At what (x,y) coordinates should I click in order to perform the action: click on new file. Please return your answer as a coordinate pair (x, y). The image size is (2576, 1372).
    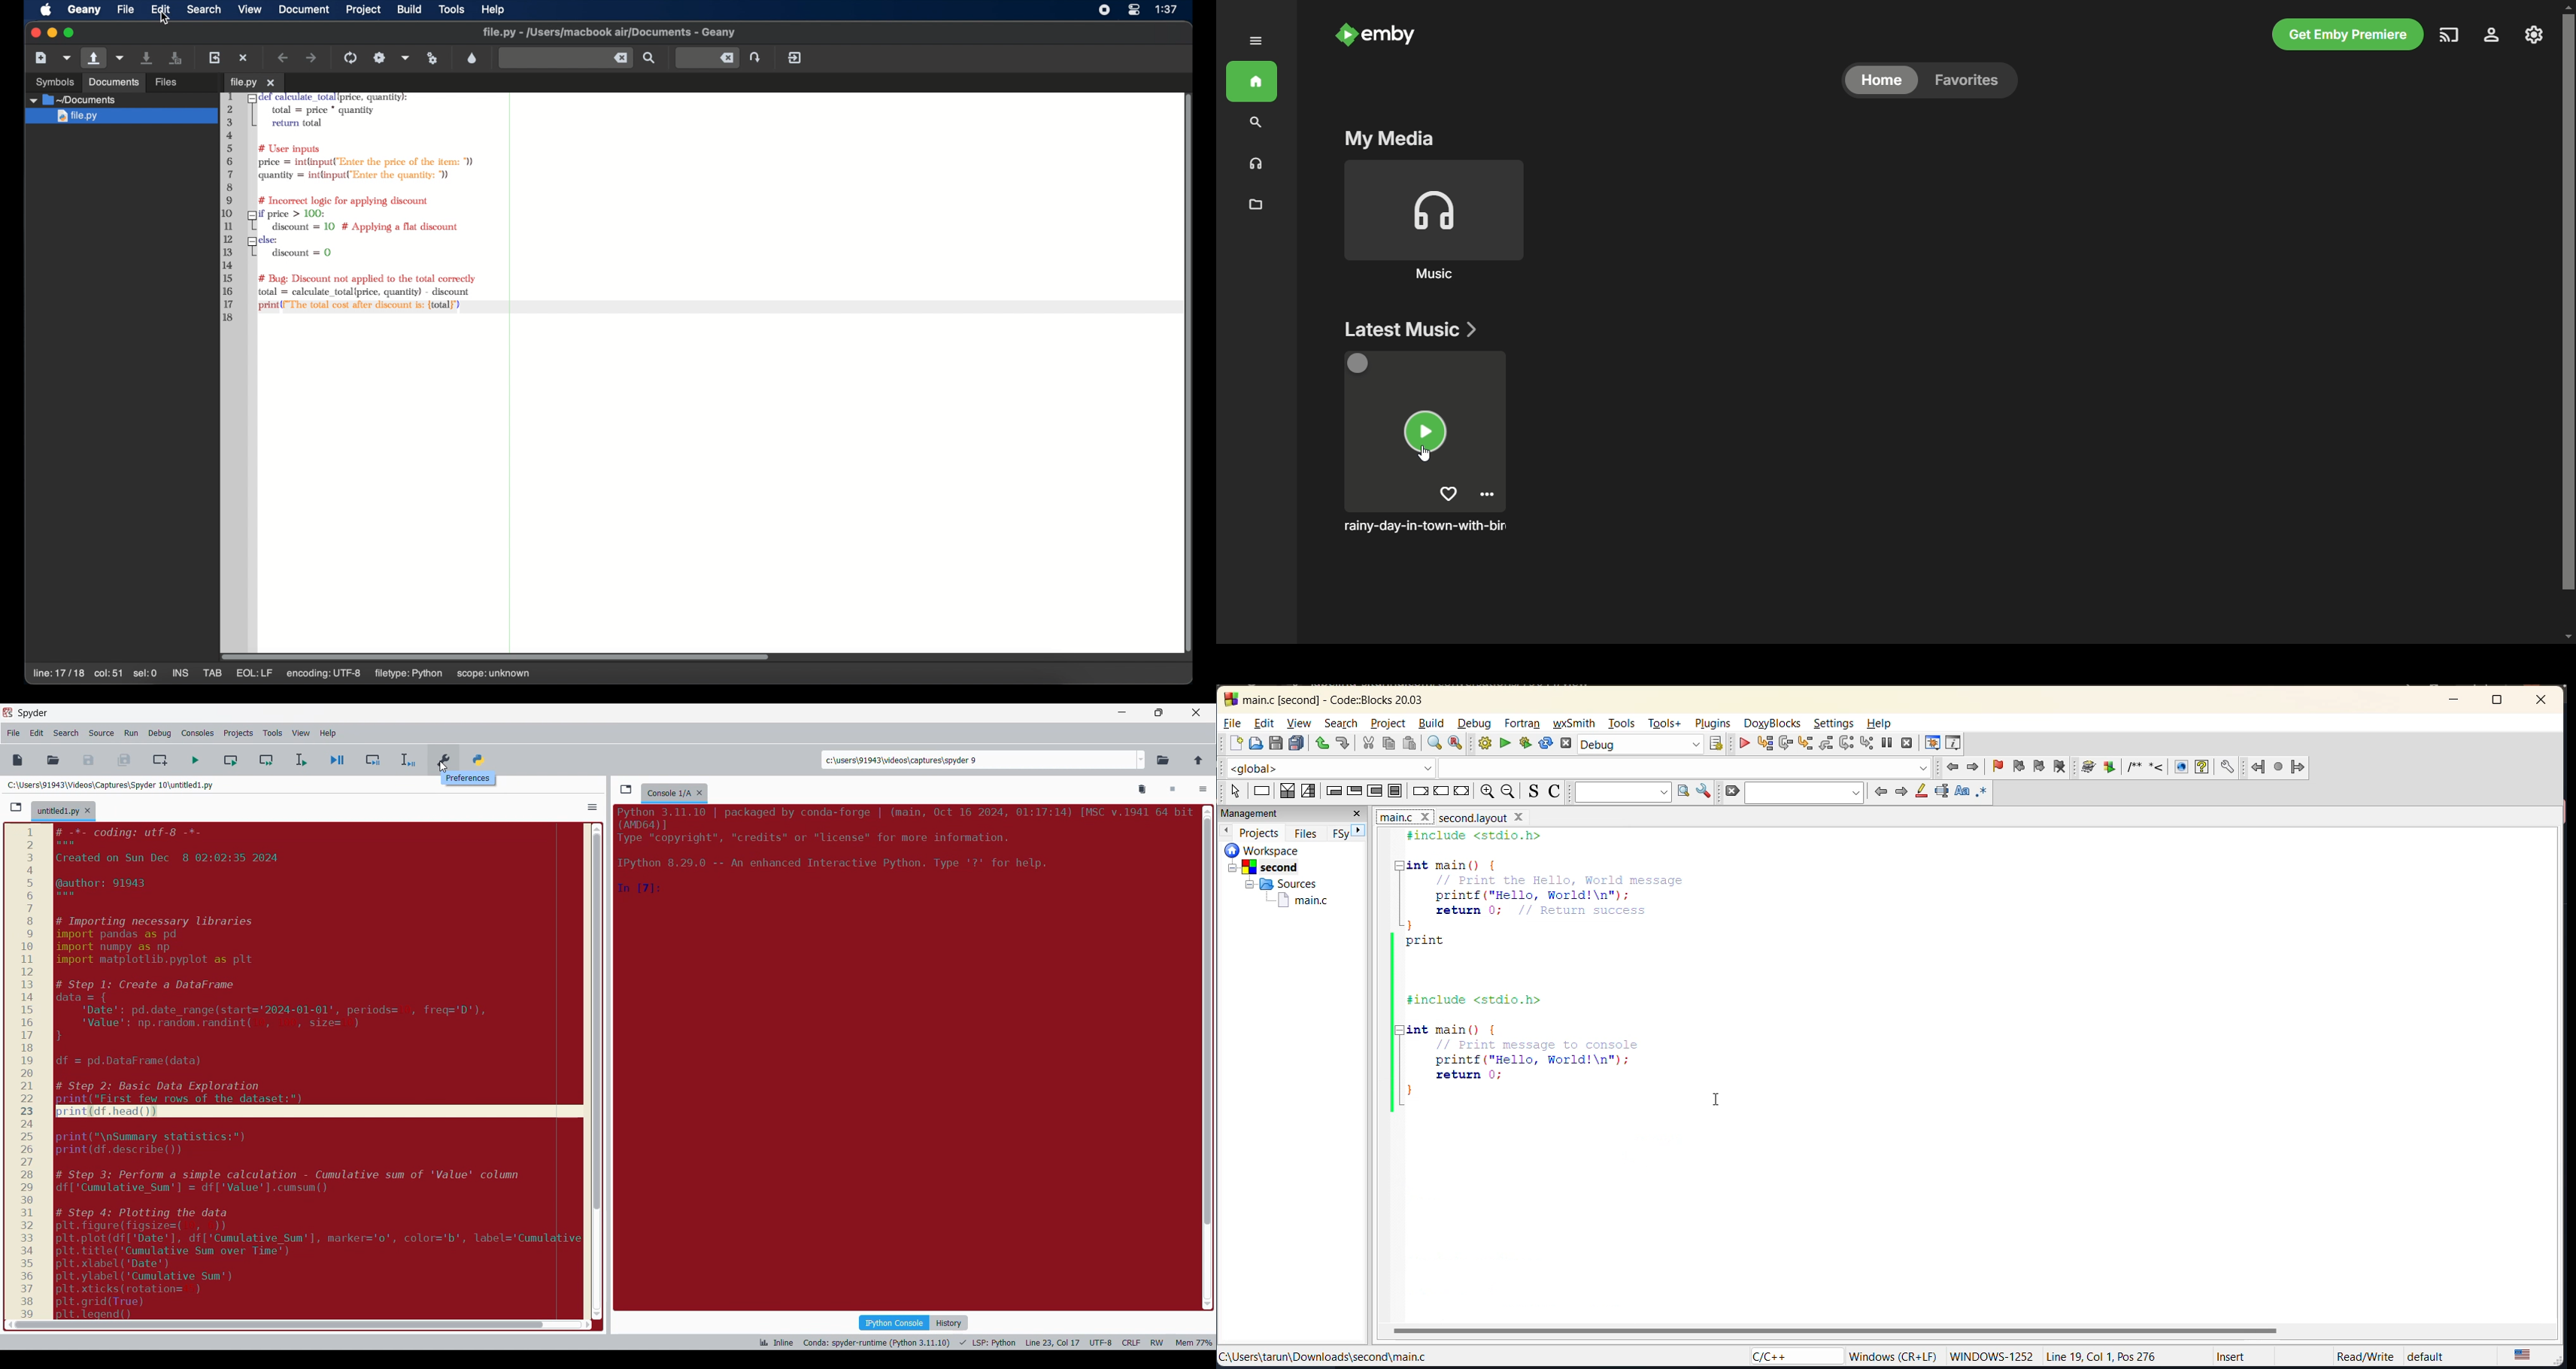
    Looking at the image, I should click on (41, 57).